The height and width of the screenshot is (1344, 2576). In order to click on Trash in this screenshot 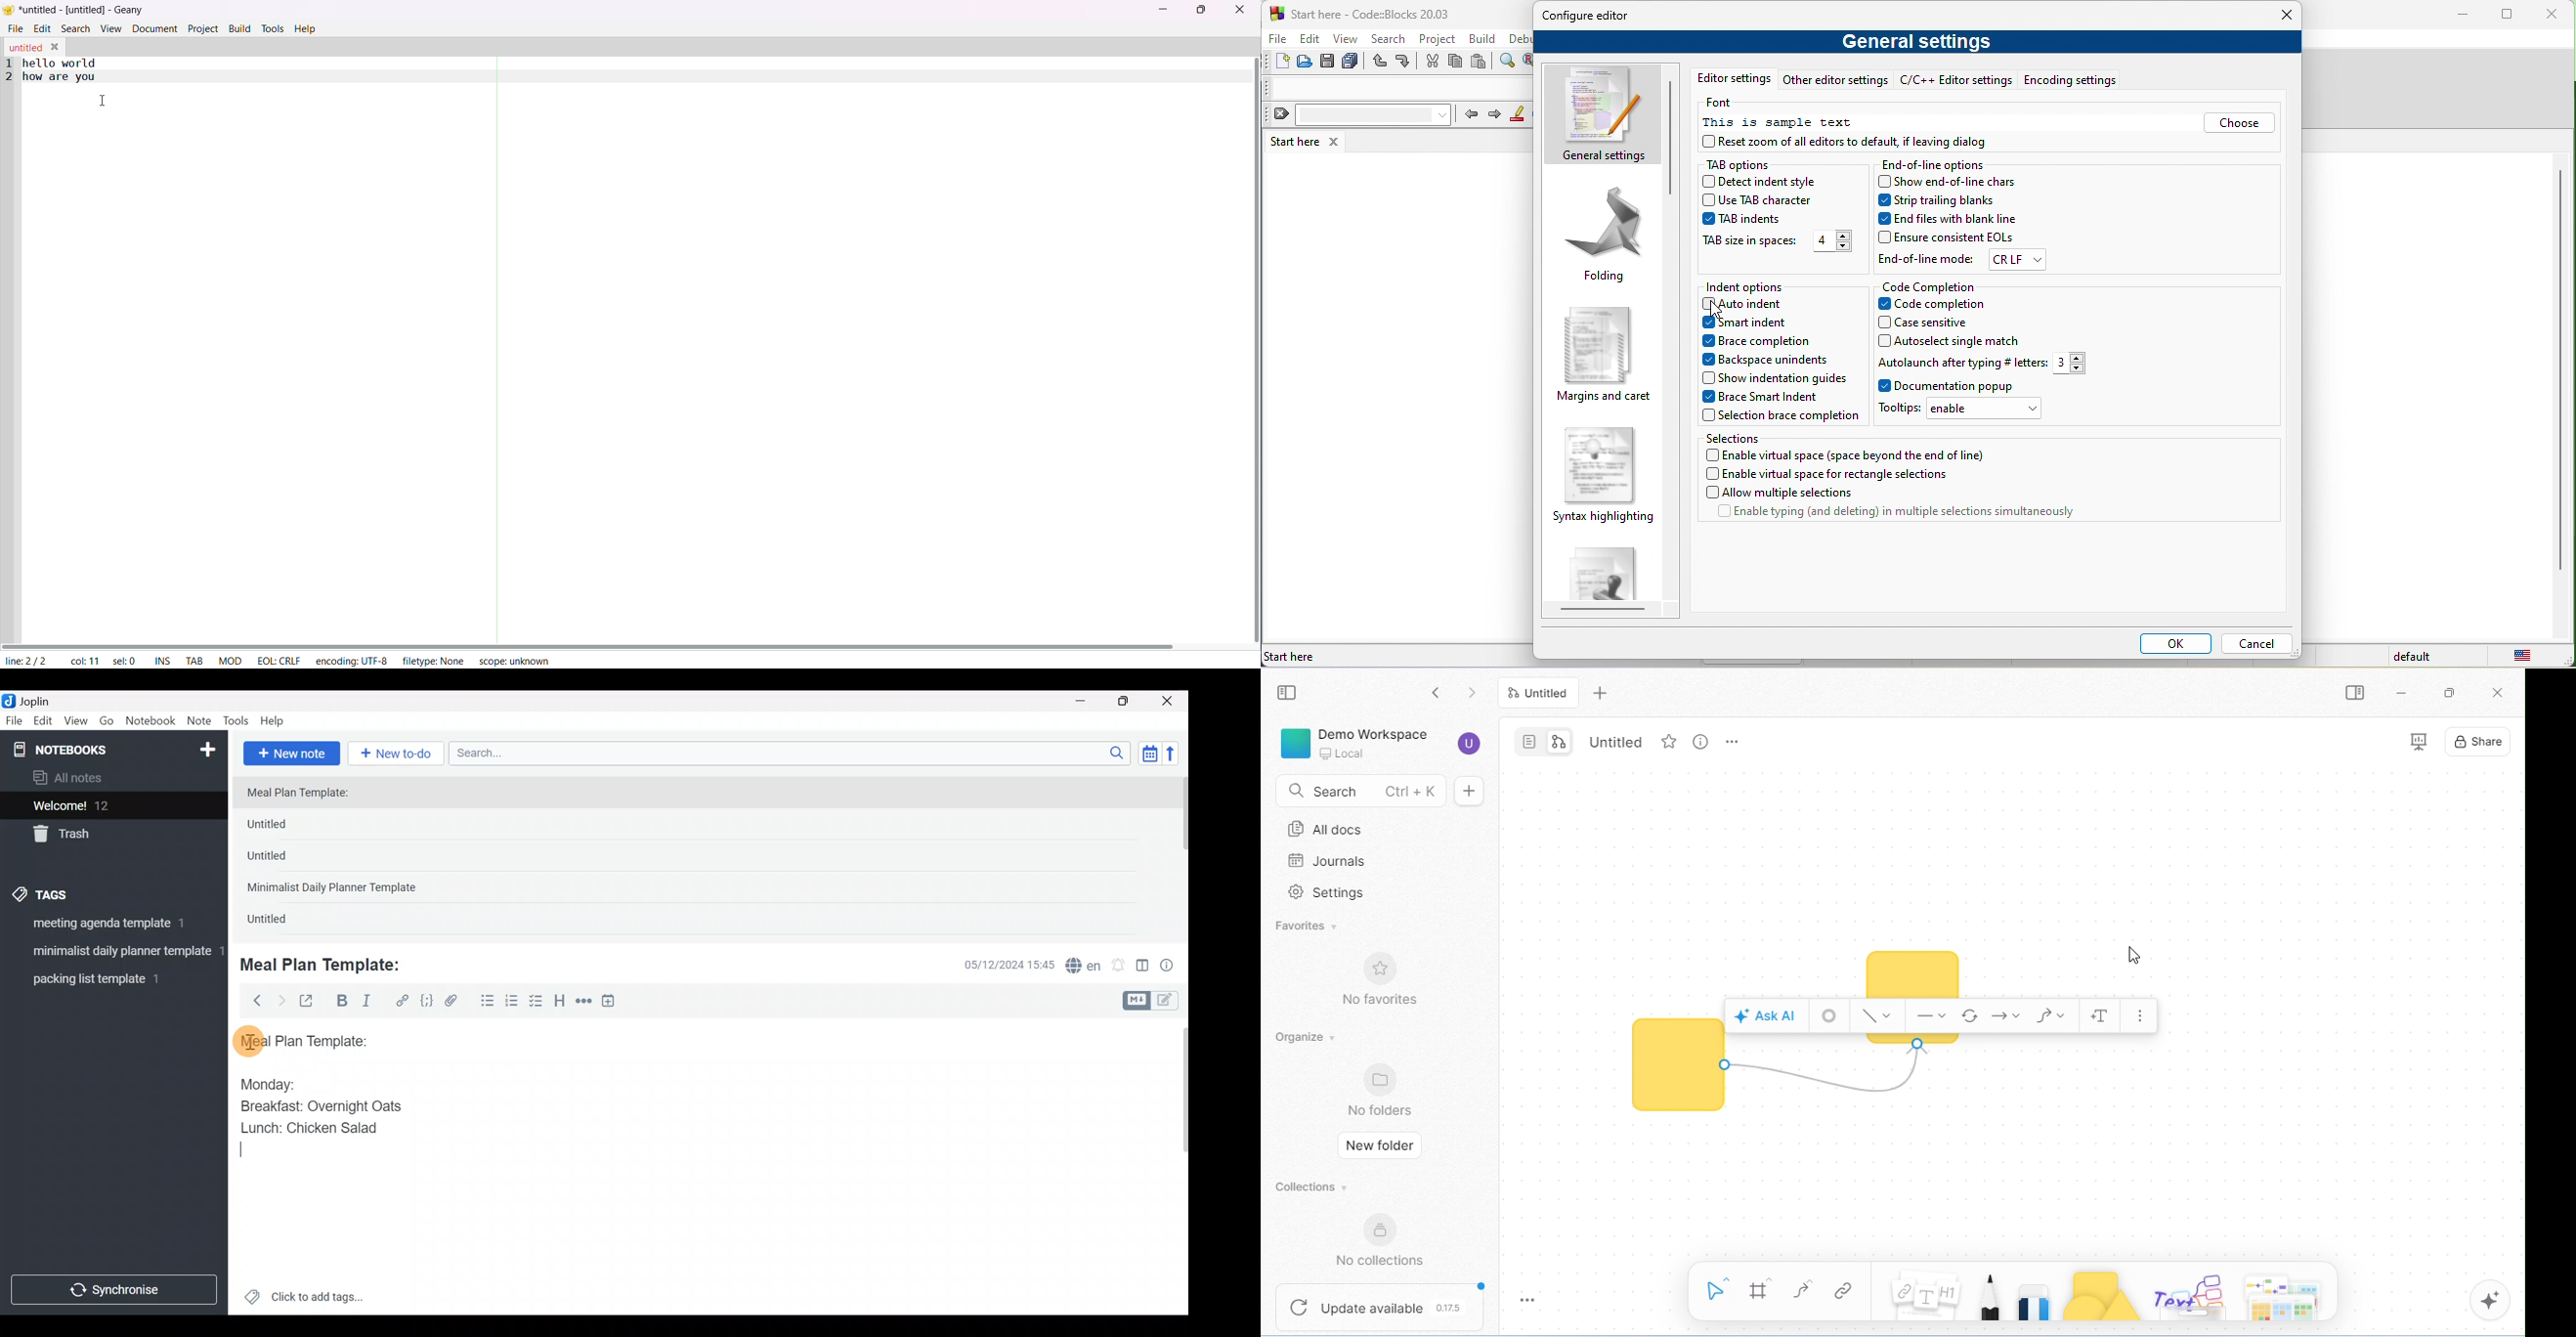, I will do `click(106, 835)`.